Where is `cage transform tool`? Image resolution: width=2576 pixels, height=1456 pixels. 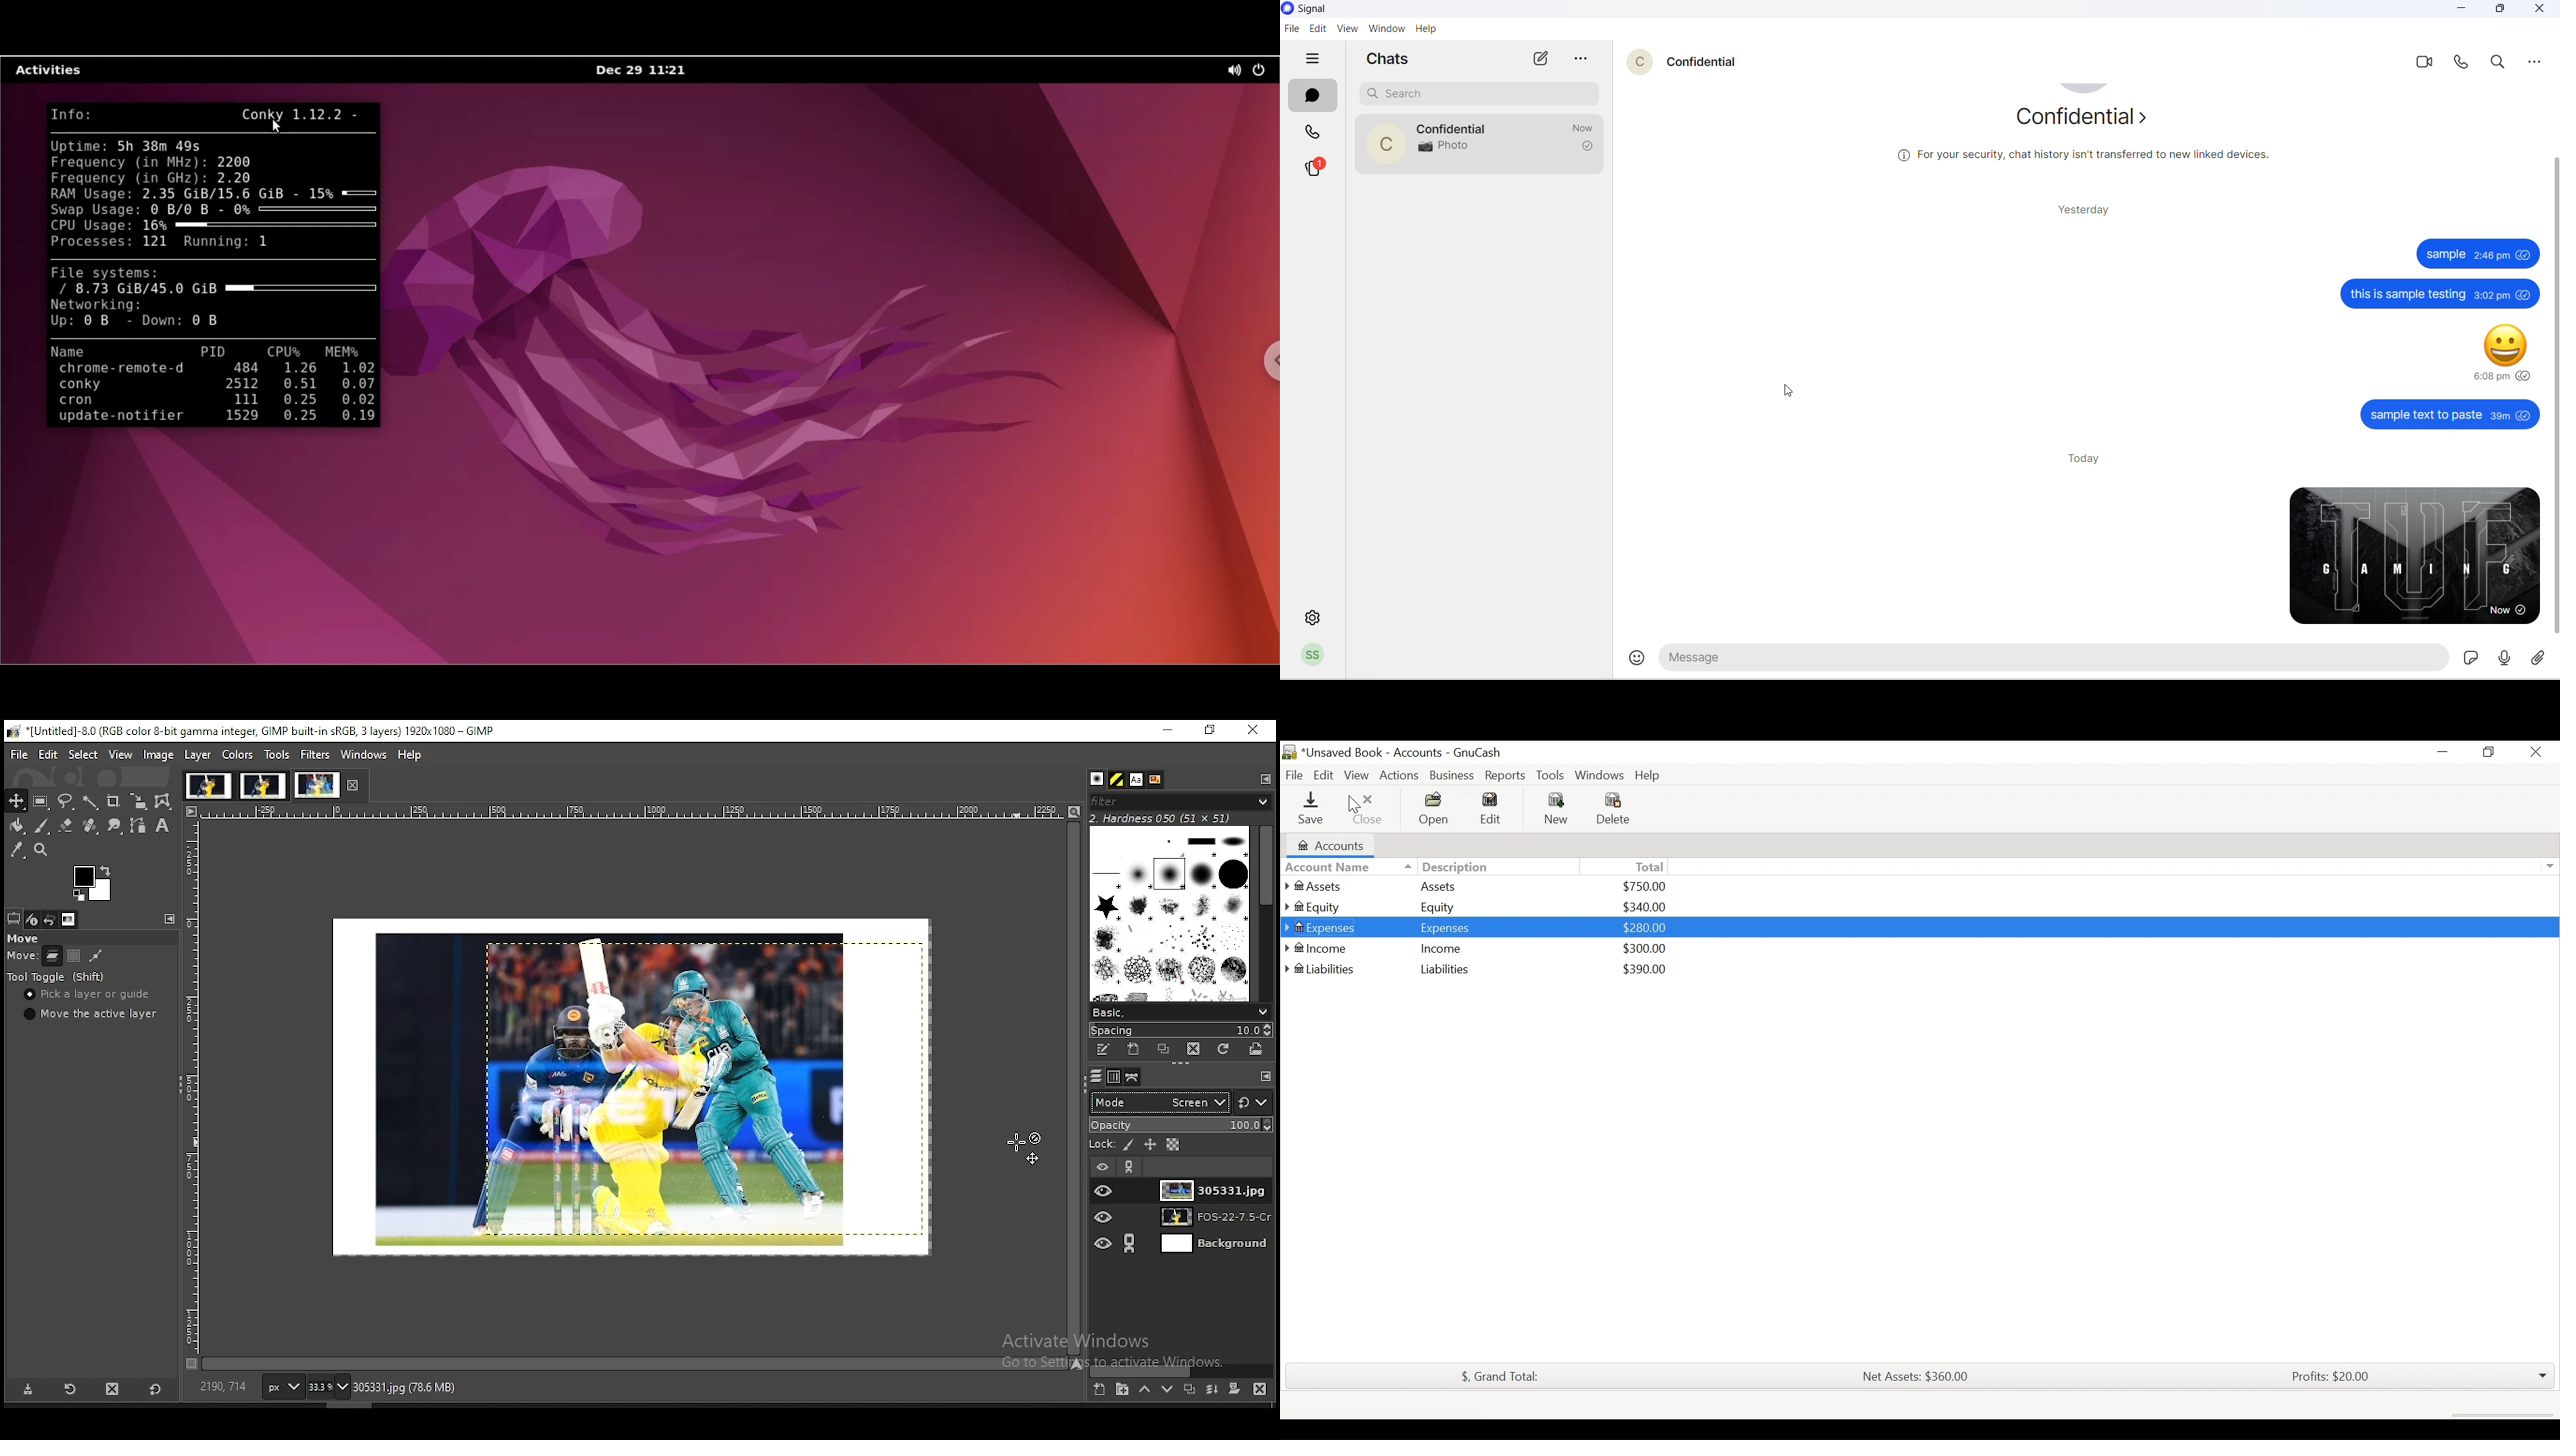
cage transform tool is located at coordinates (165, 802).